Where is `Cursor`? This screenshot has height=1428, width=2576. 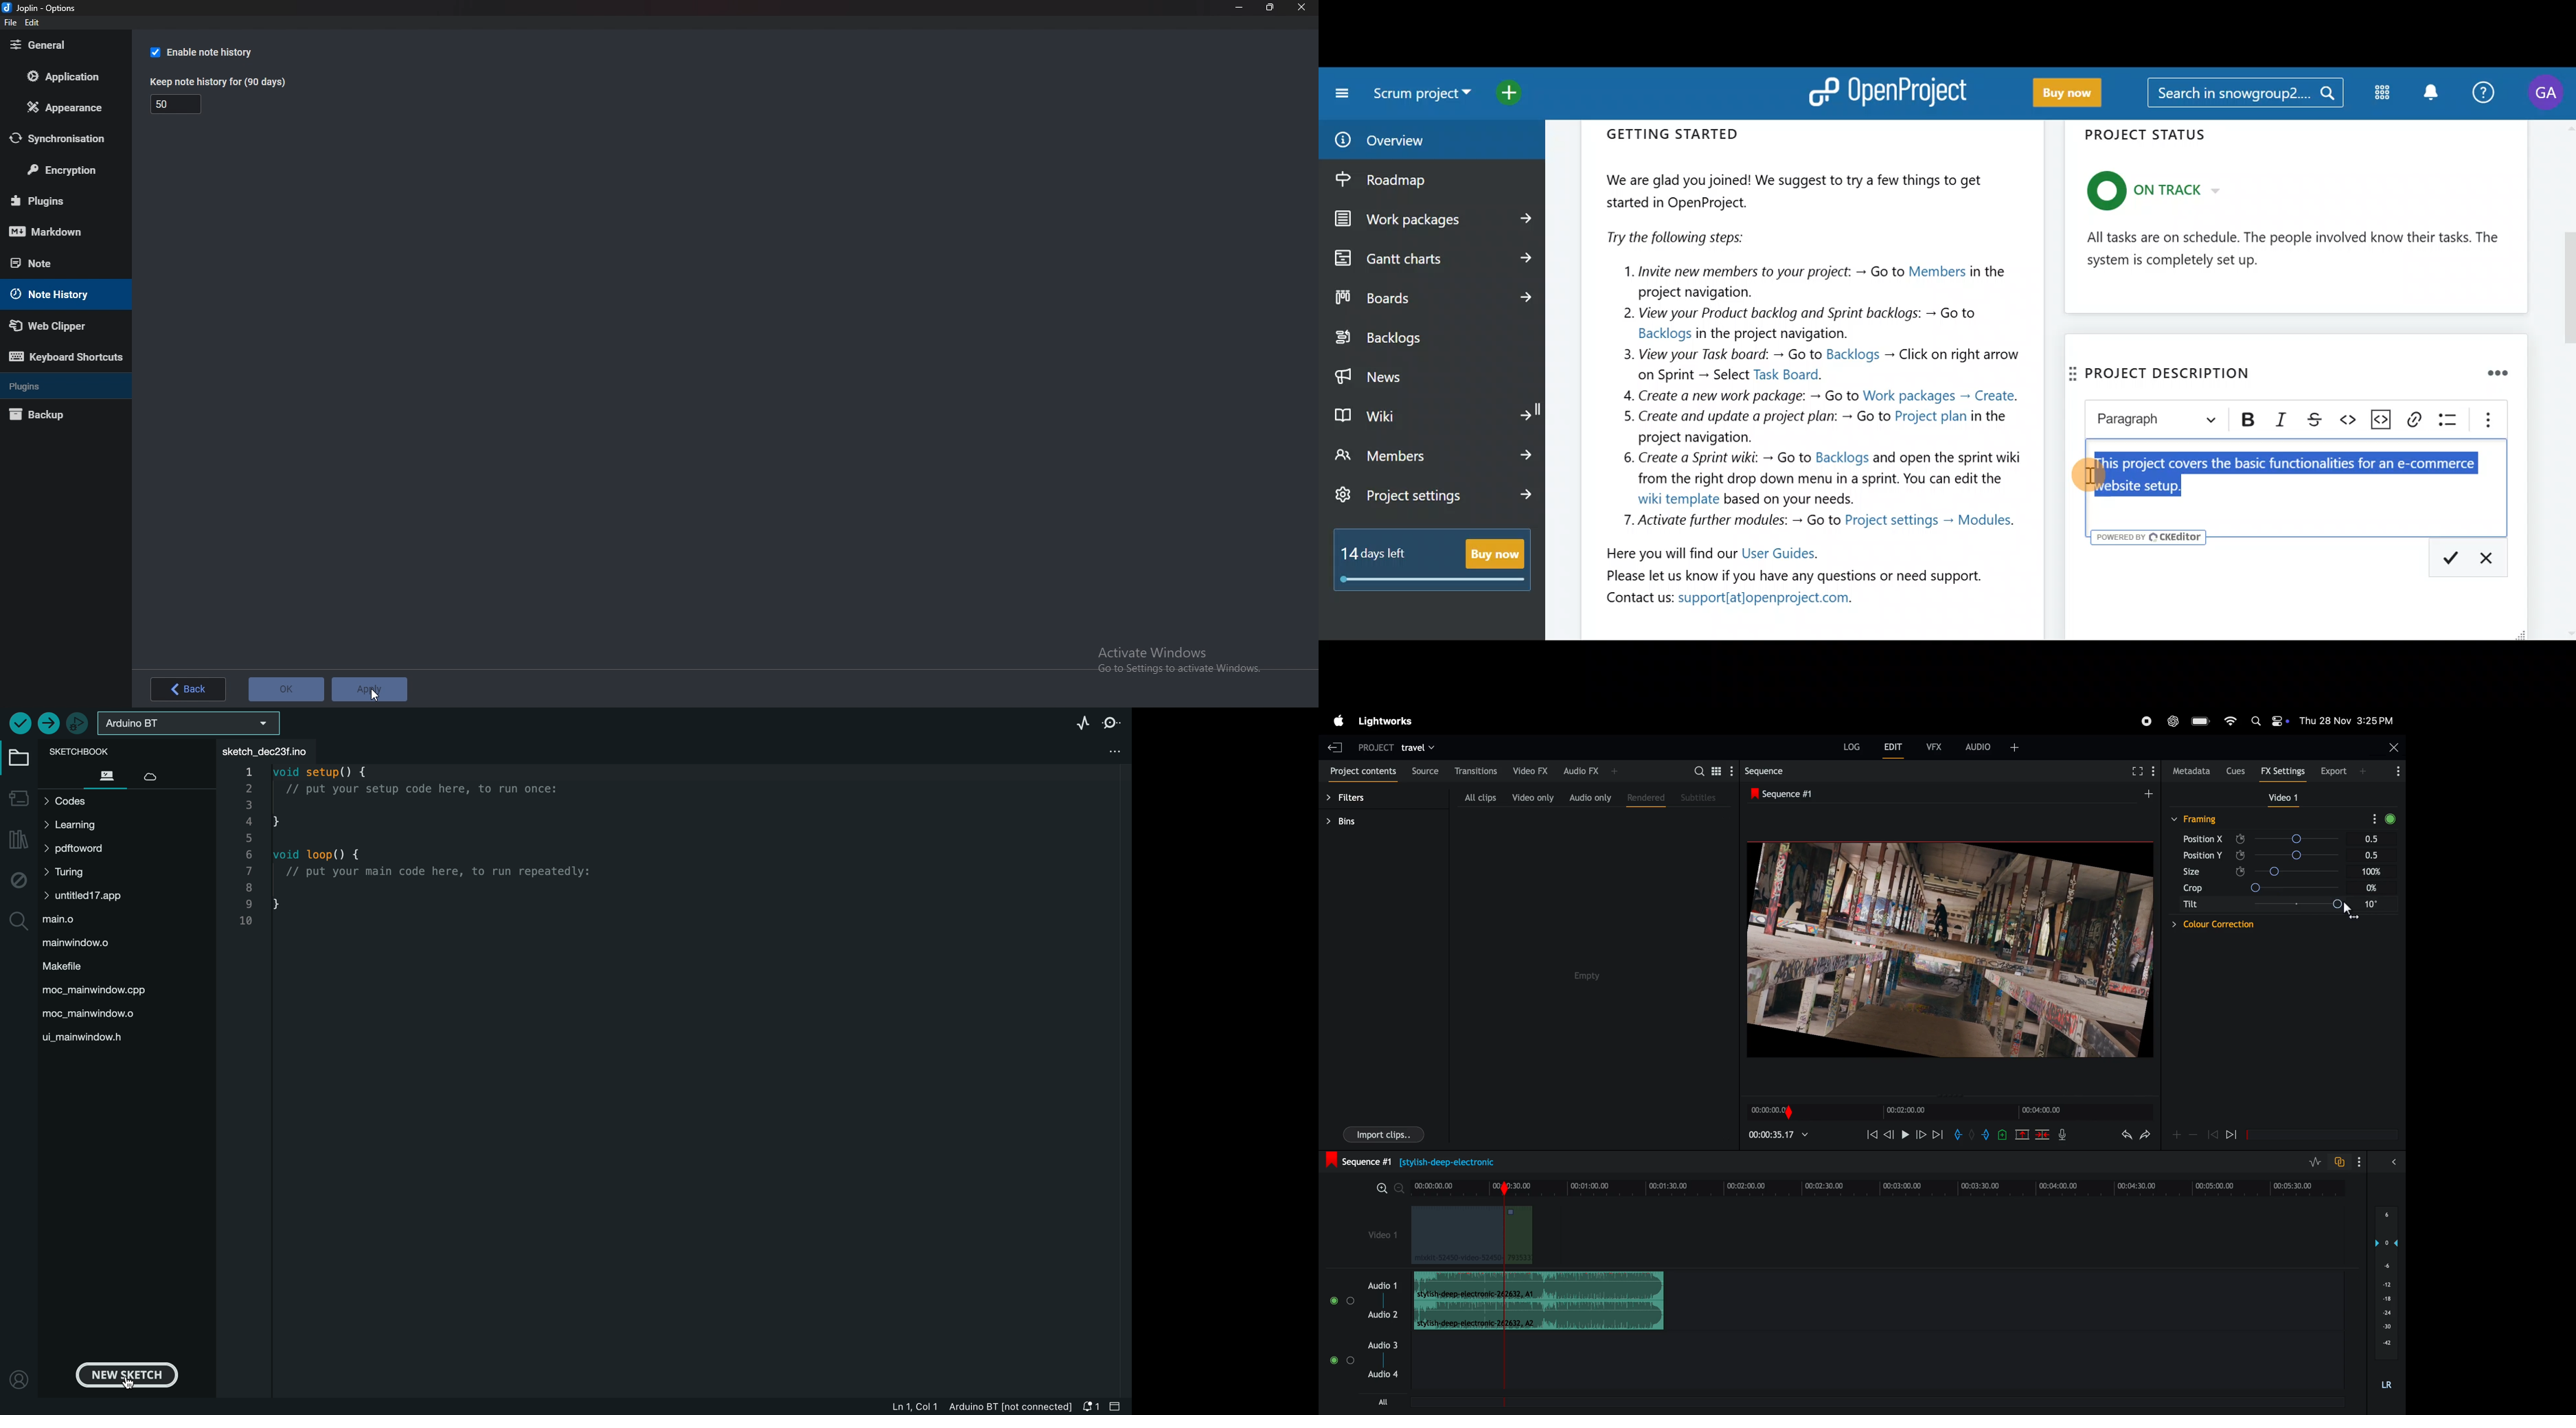 Cursor is located at coordinates (374, 694).